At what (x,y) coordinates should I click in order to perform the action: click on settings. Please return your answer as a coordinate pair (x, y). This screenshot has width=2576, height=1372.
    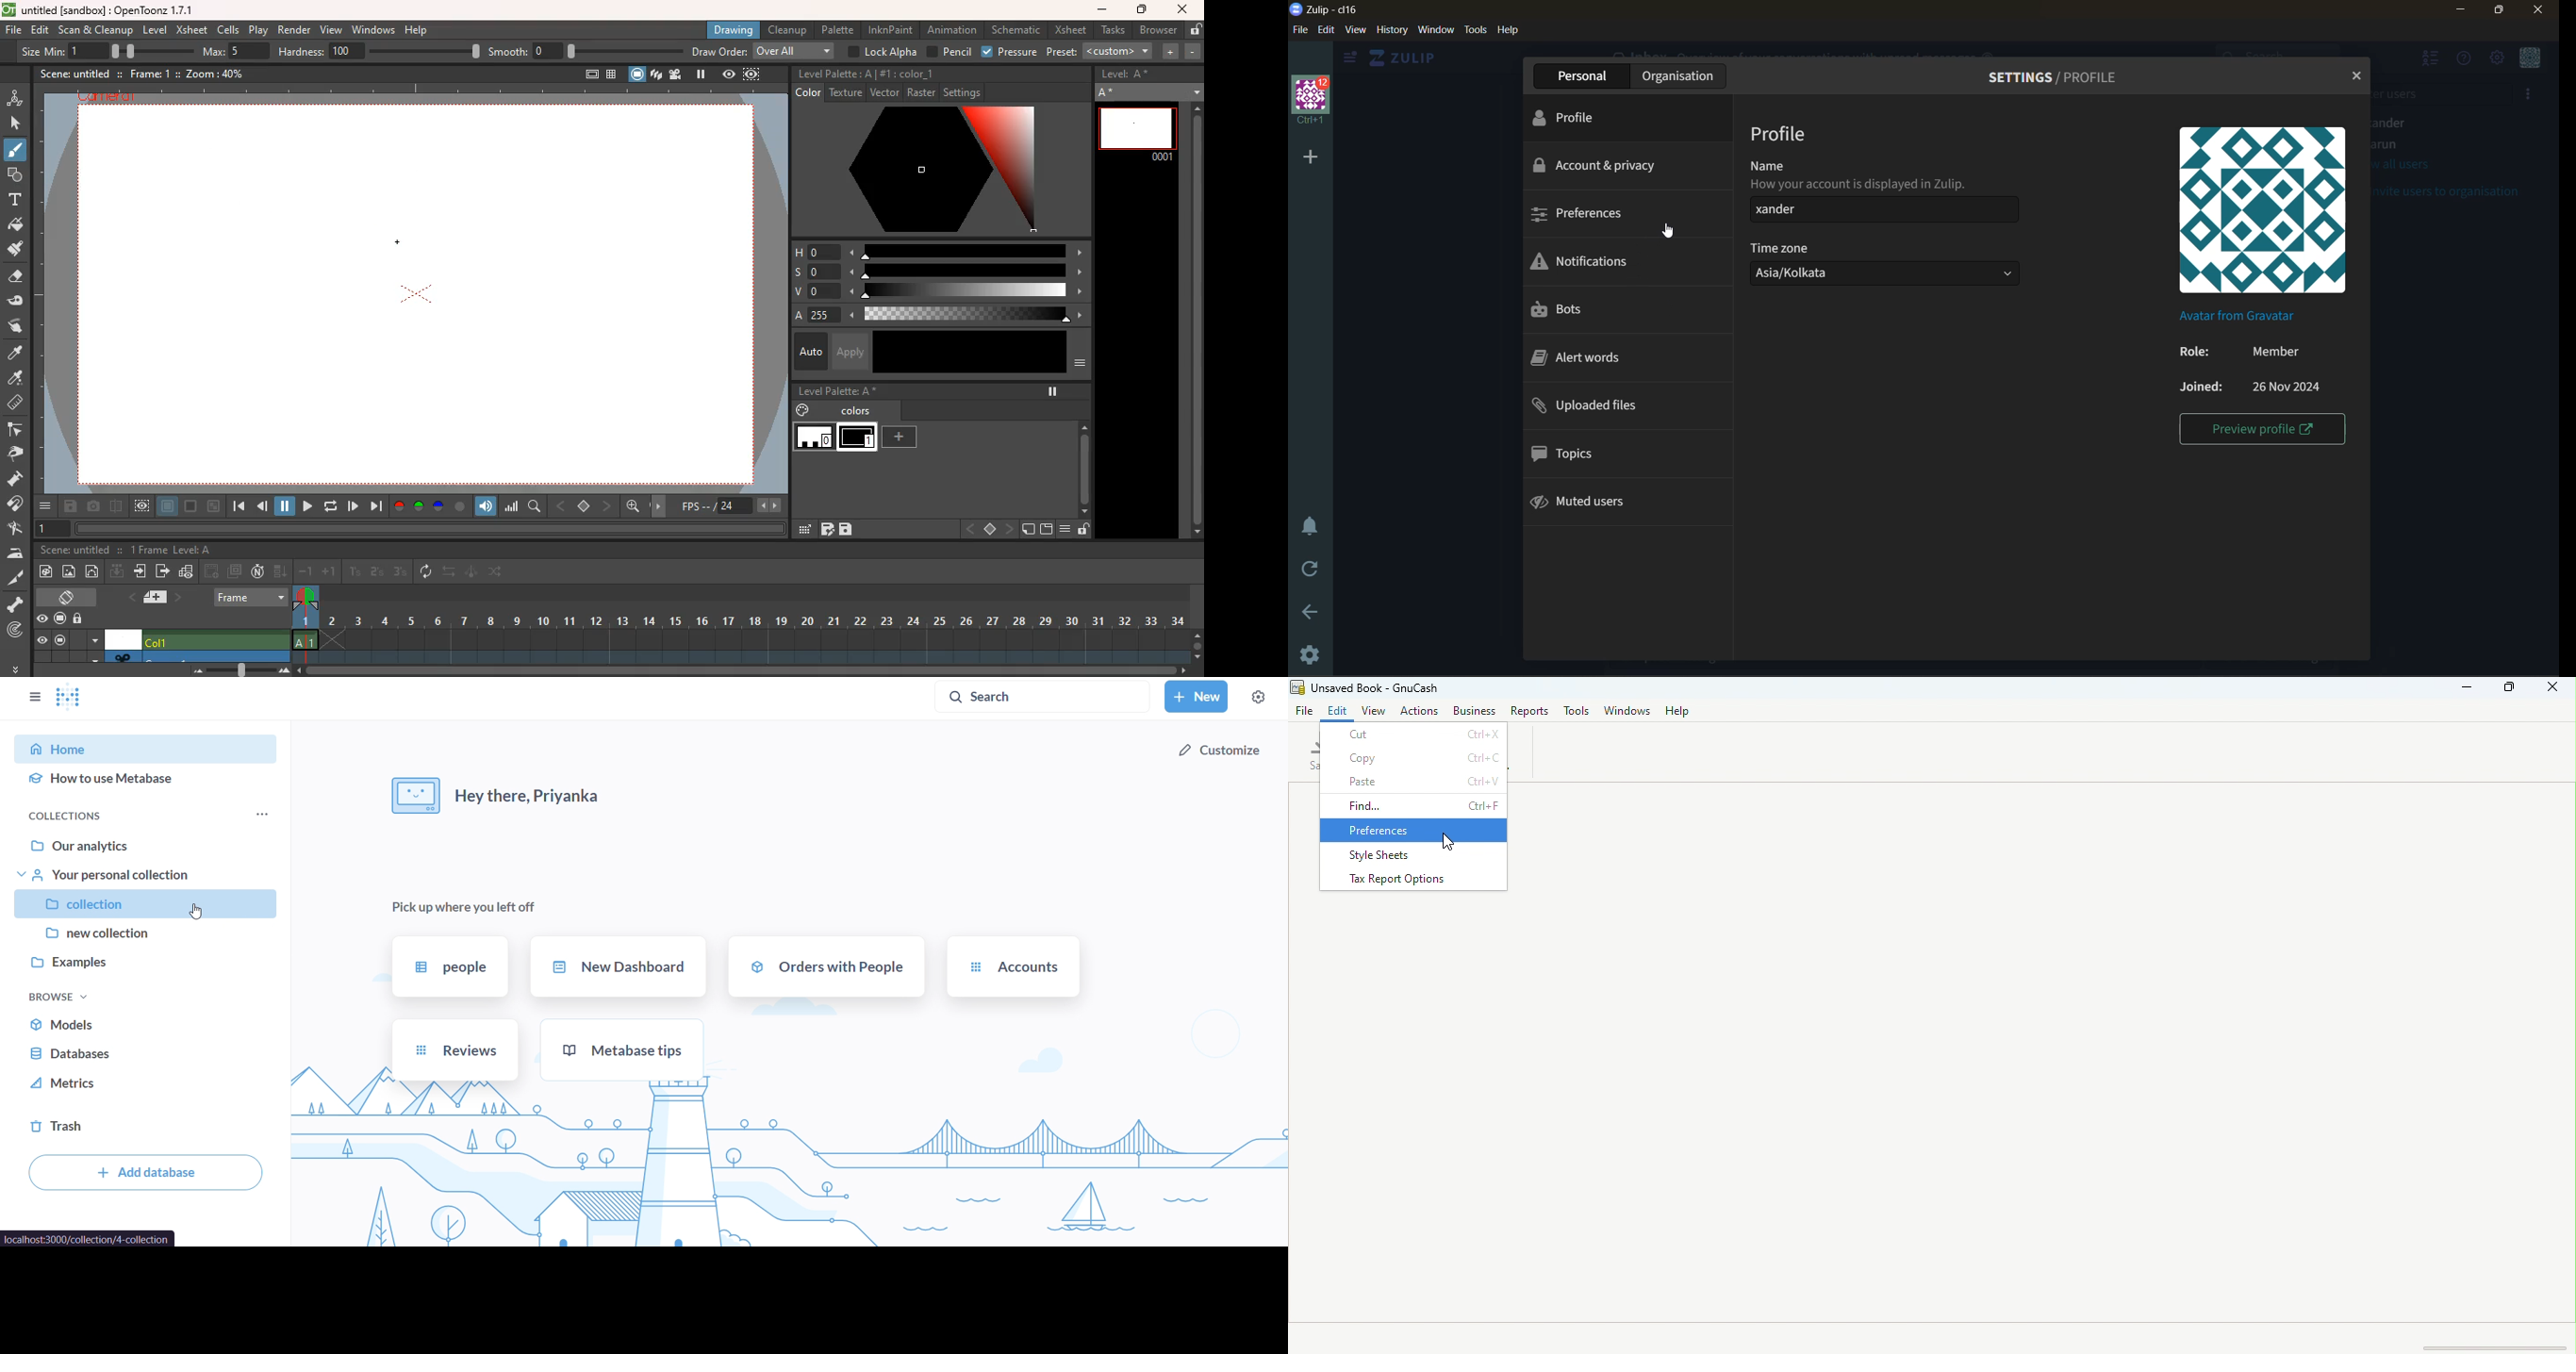
    Looking at the image, I should click on (1257, 696).